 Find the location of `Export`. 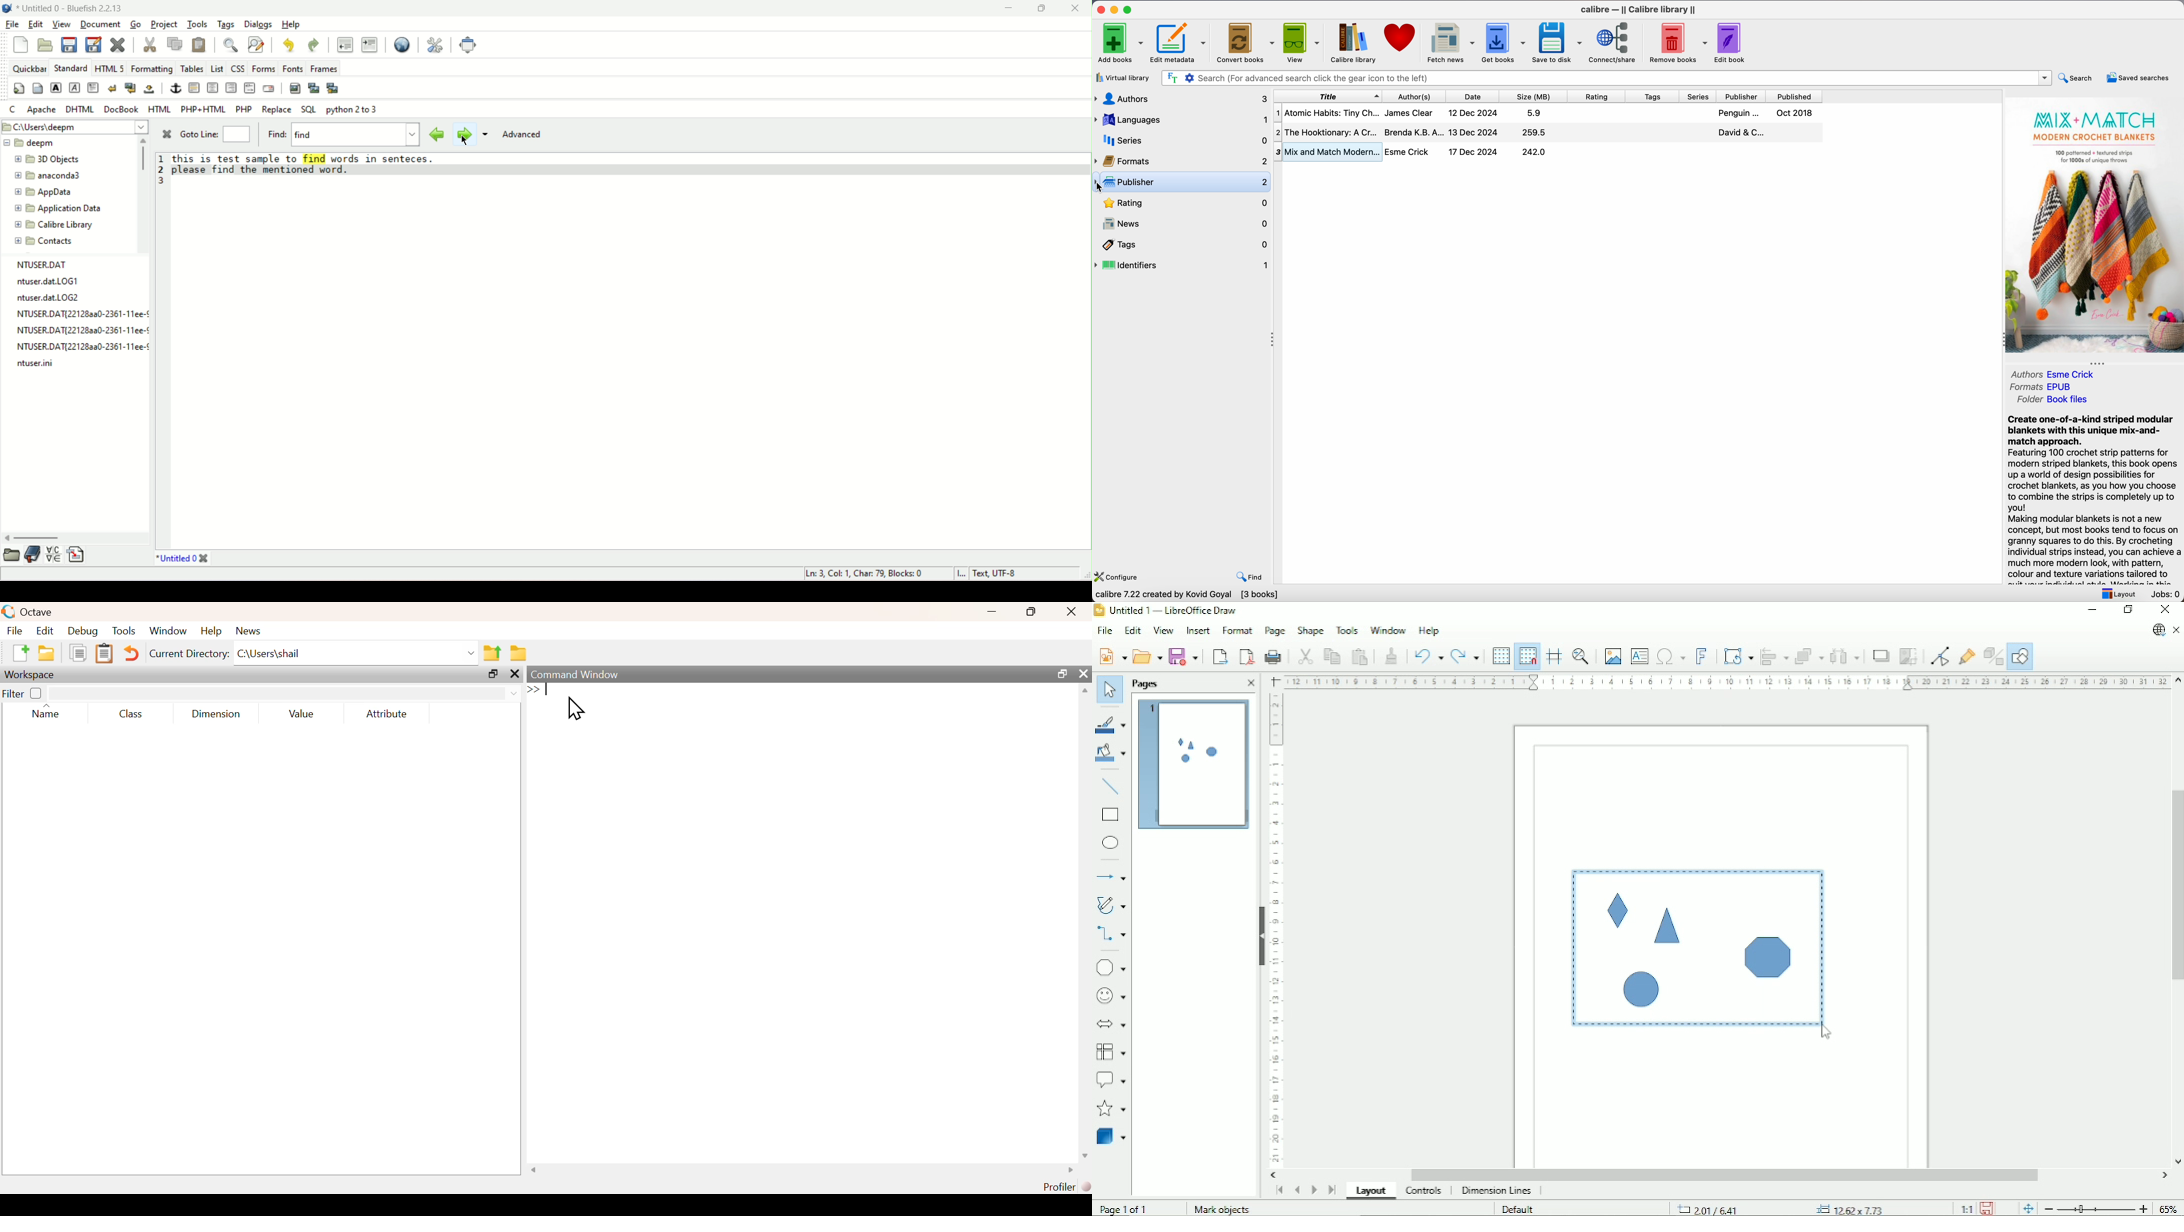

Export is located at coordinates (1220, 656).